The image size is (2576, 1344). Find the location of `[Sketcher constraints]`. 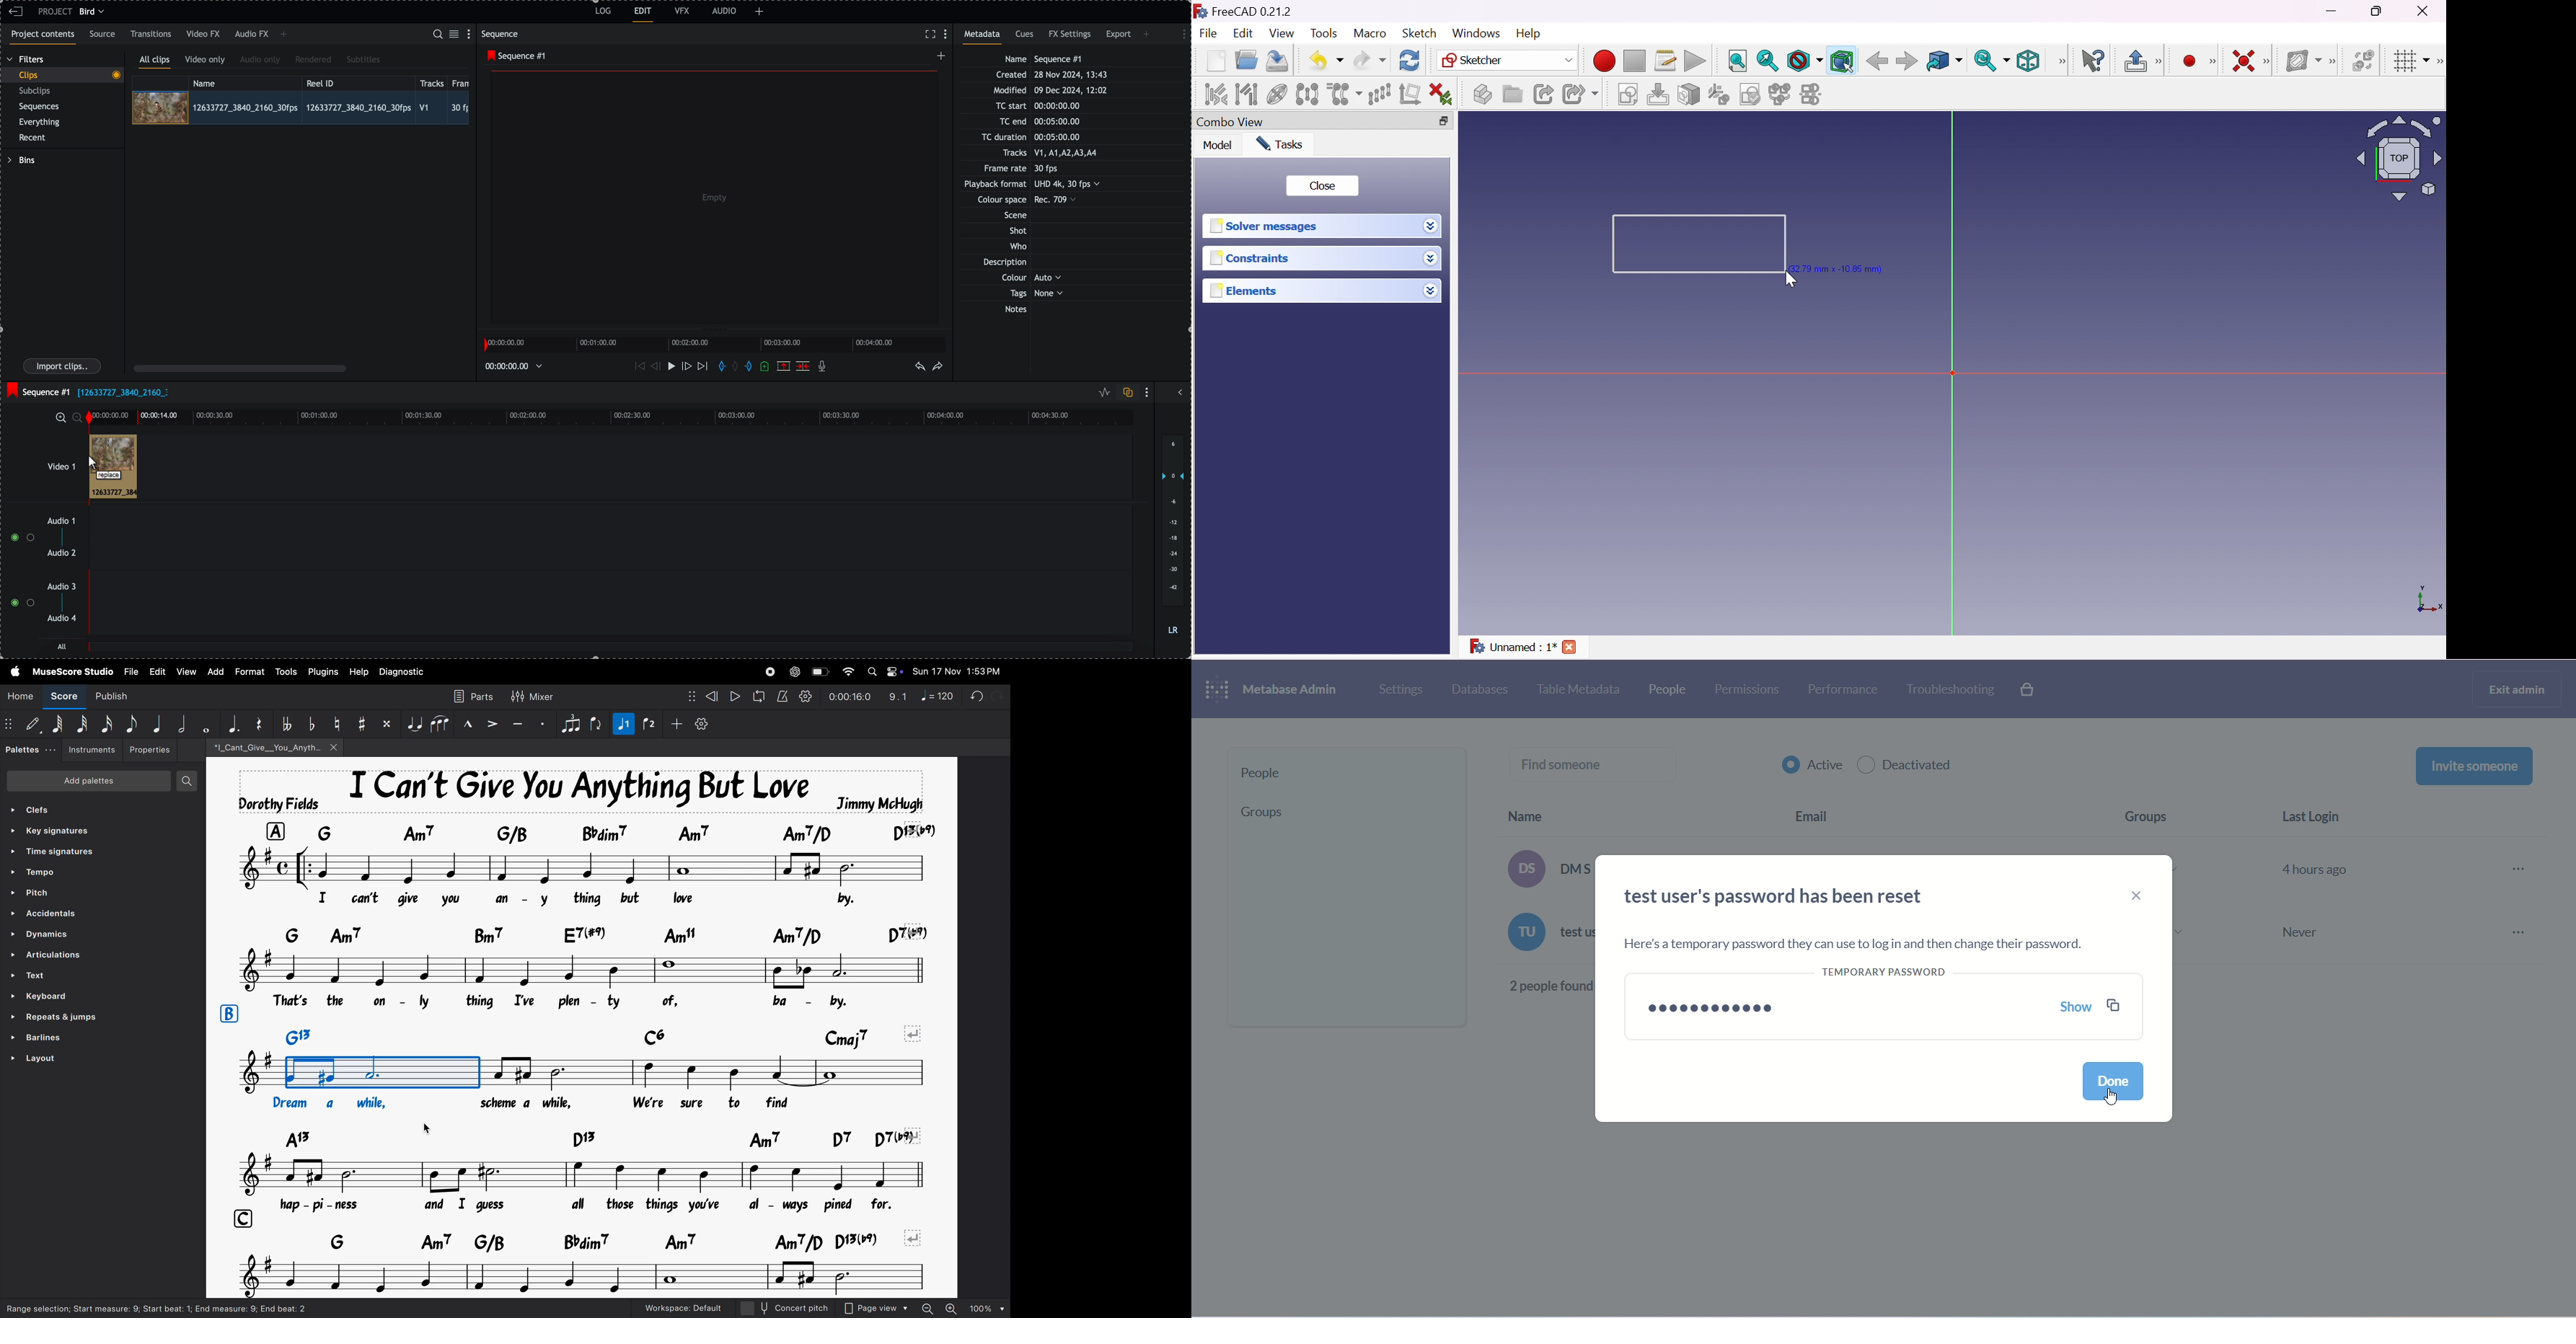

[Sketcher constraints] is located at coordinates (2270, 62).